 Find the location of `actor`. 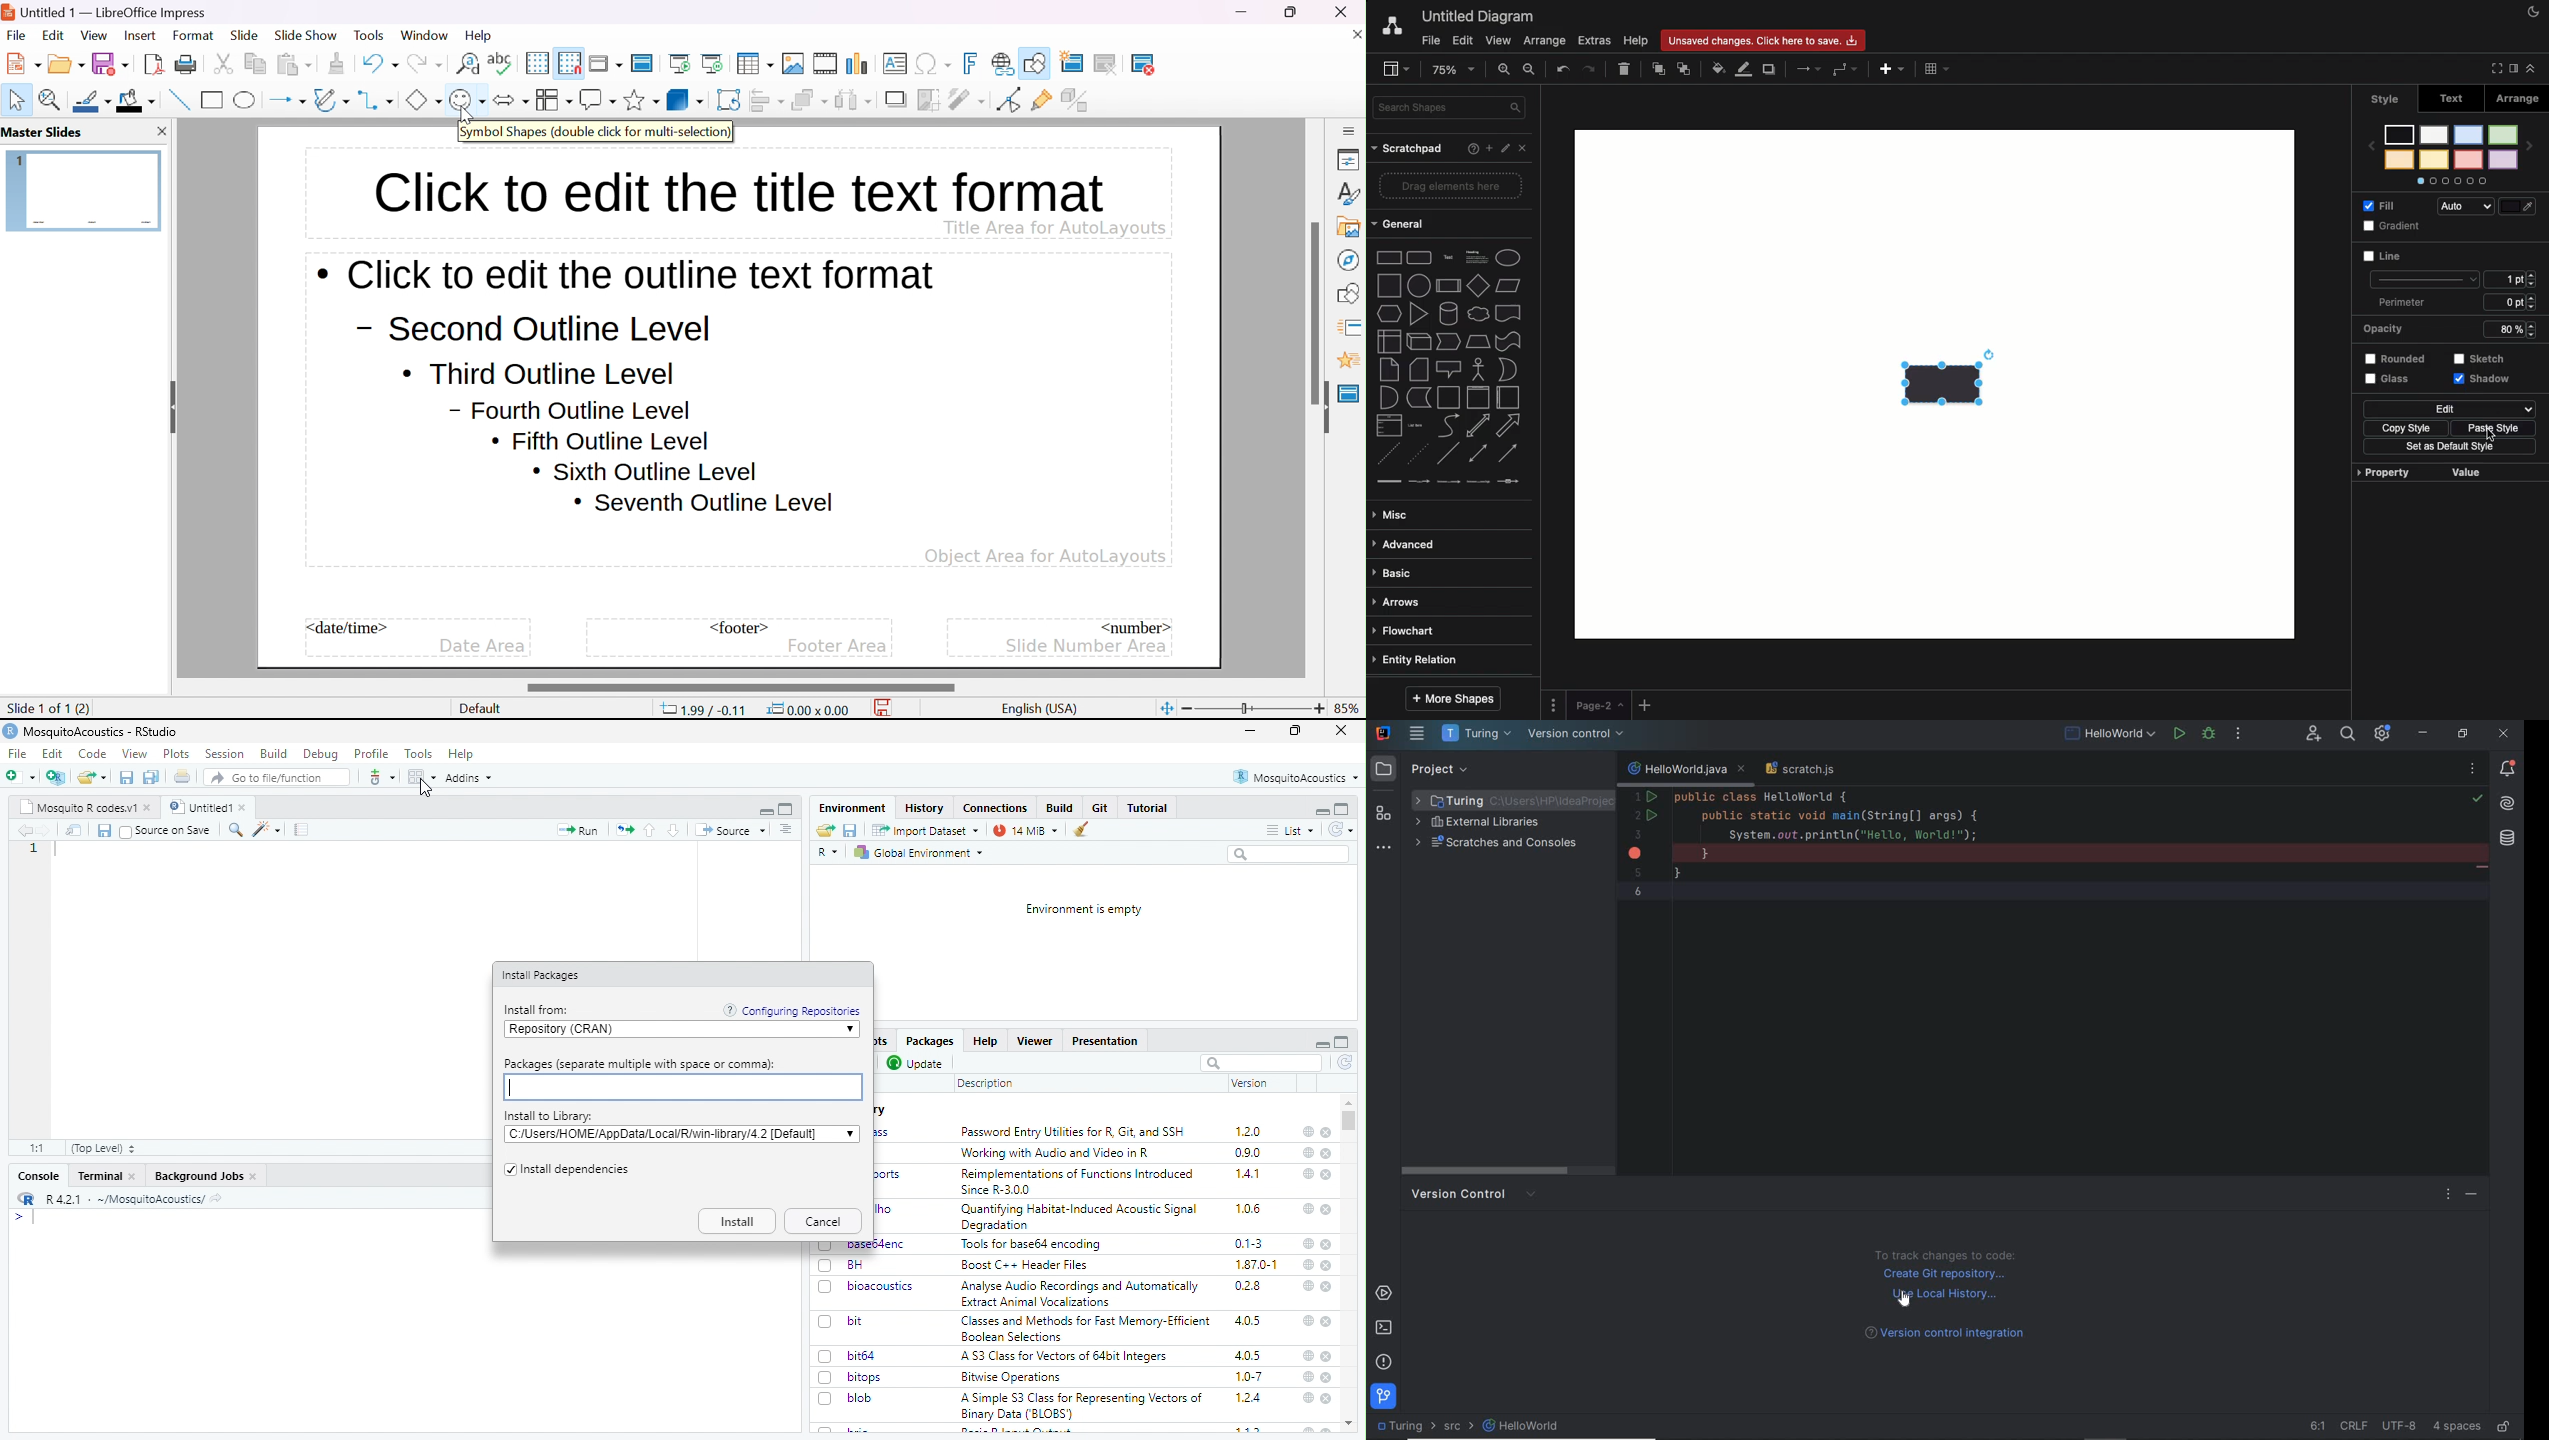

actor is located at coordinates (1480, 369).